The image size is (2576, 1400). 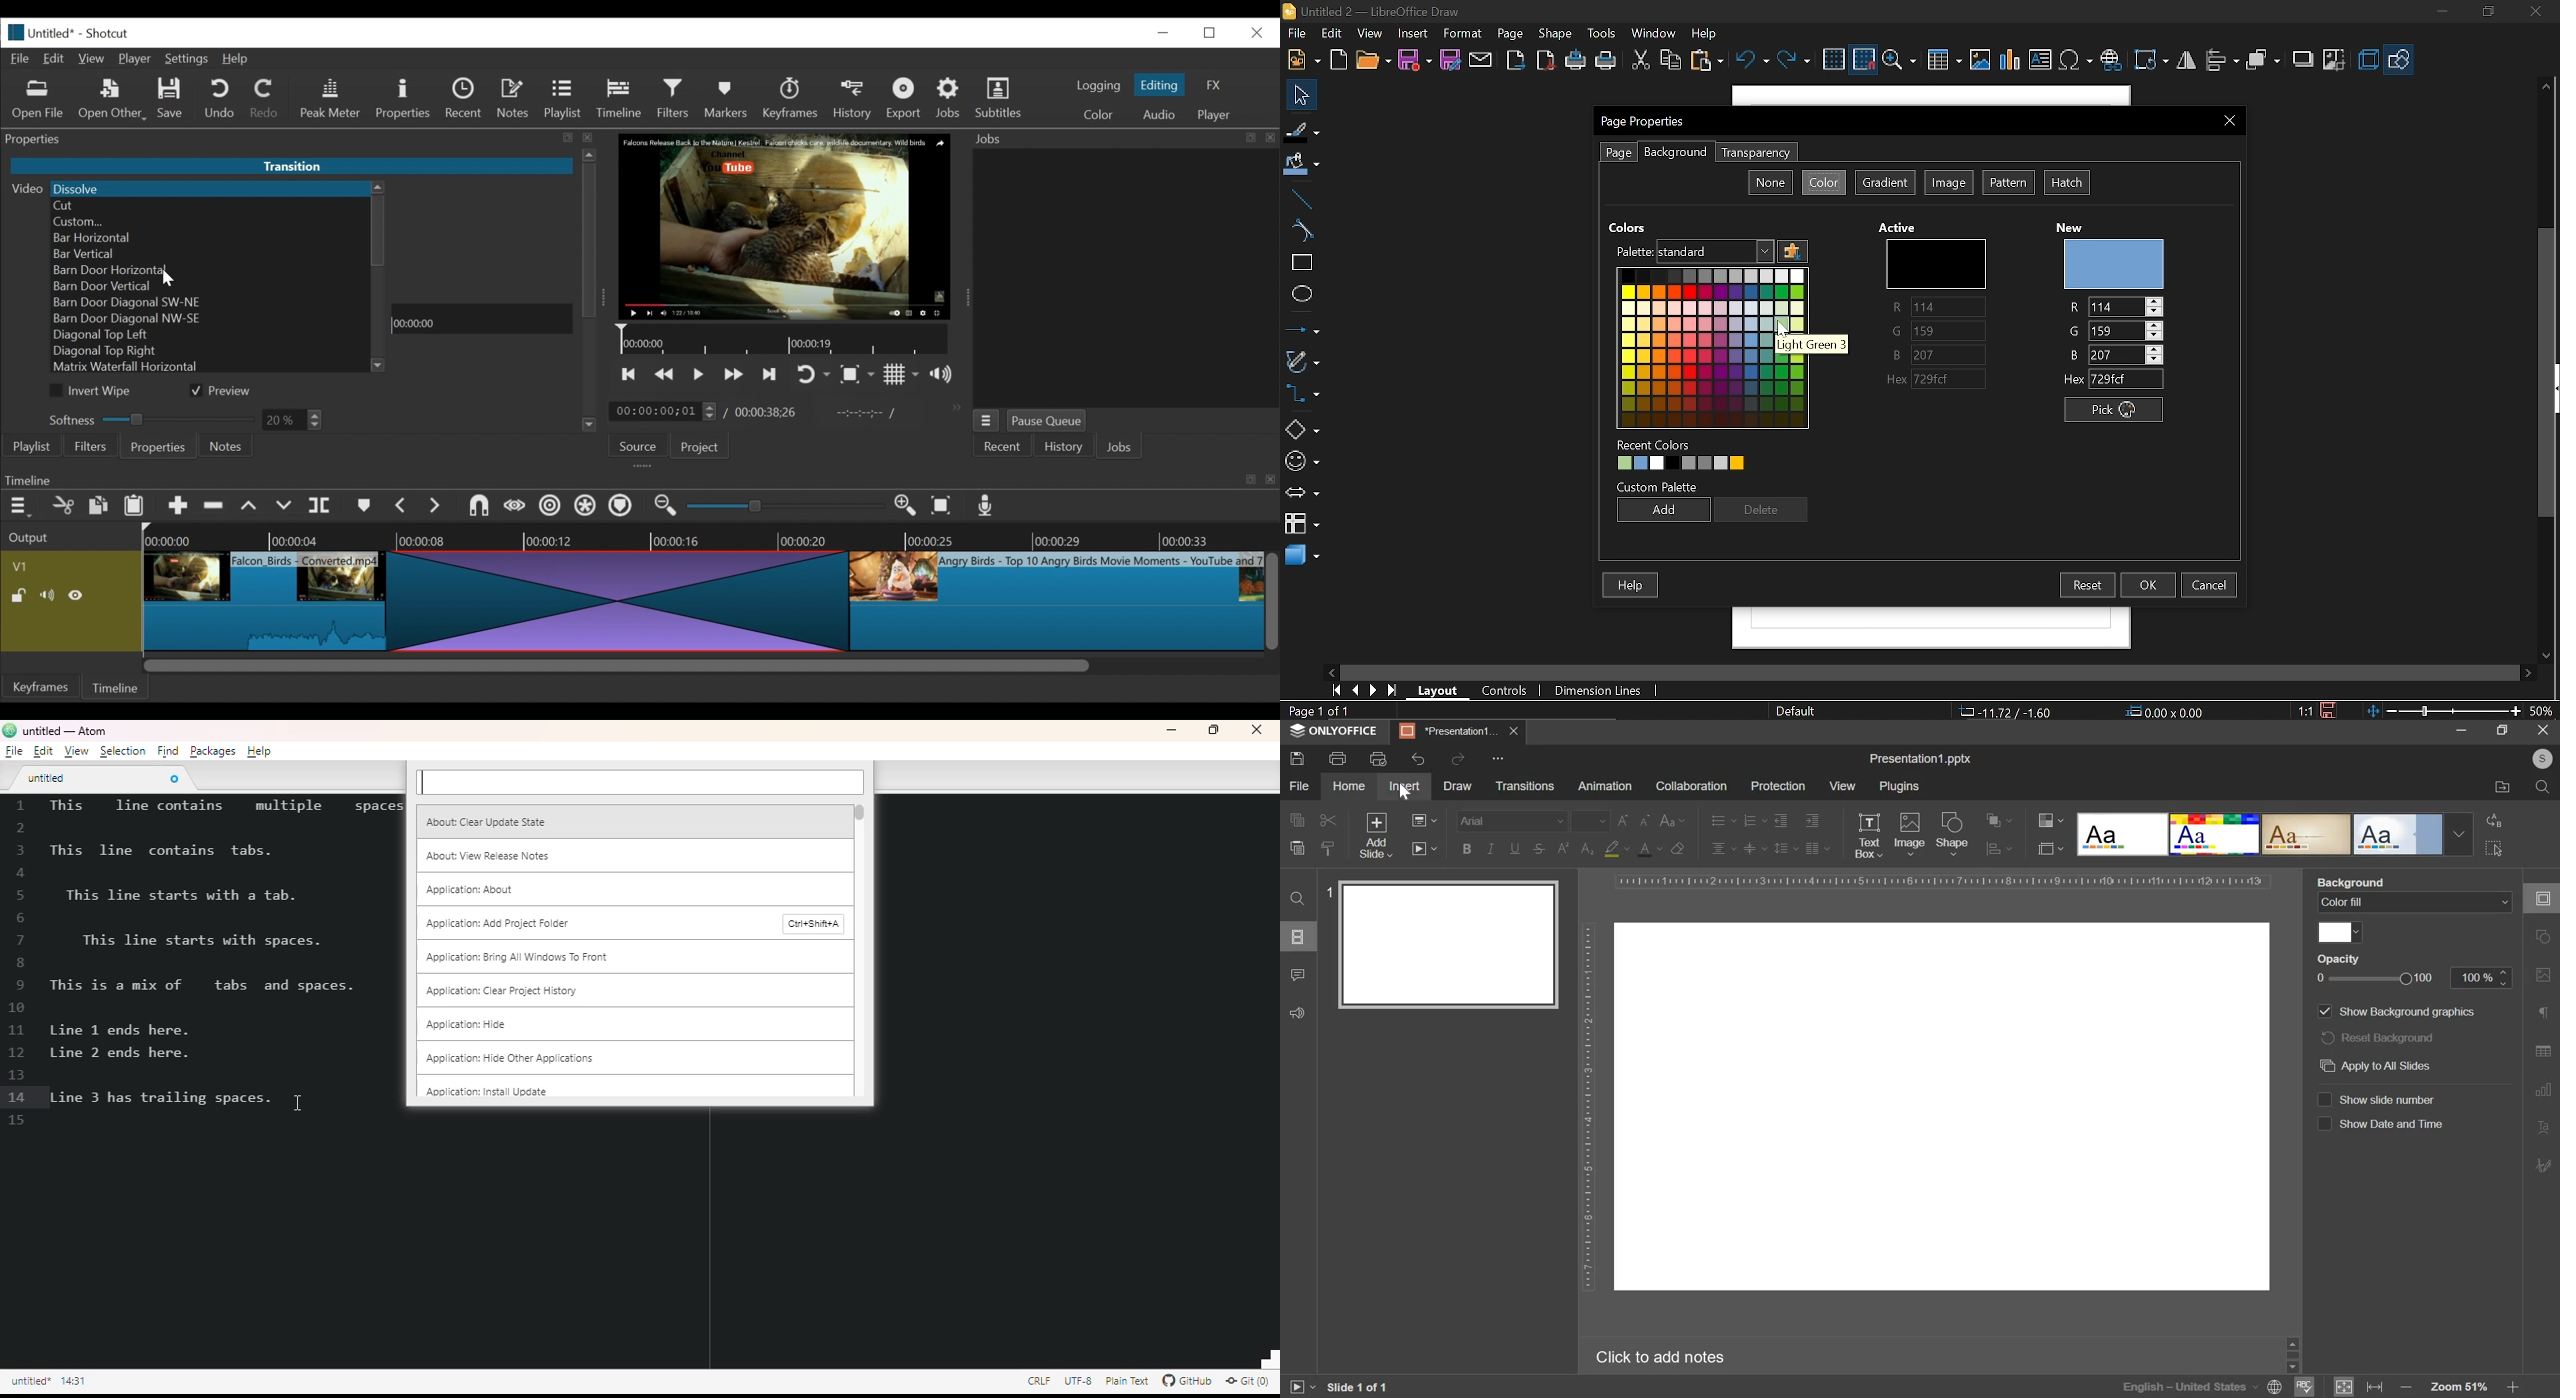 I want to click on arrange, so click(x=2265, y=61).